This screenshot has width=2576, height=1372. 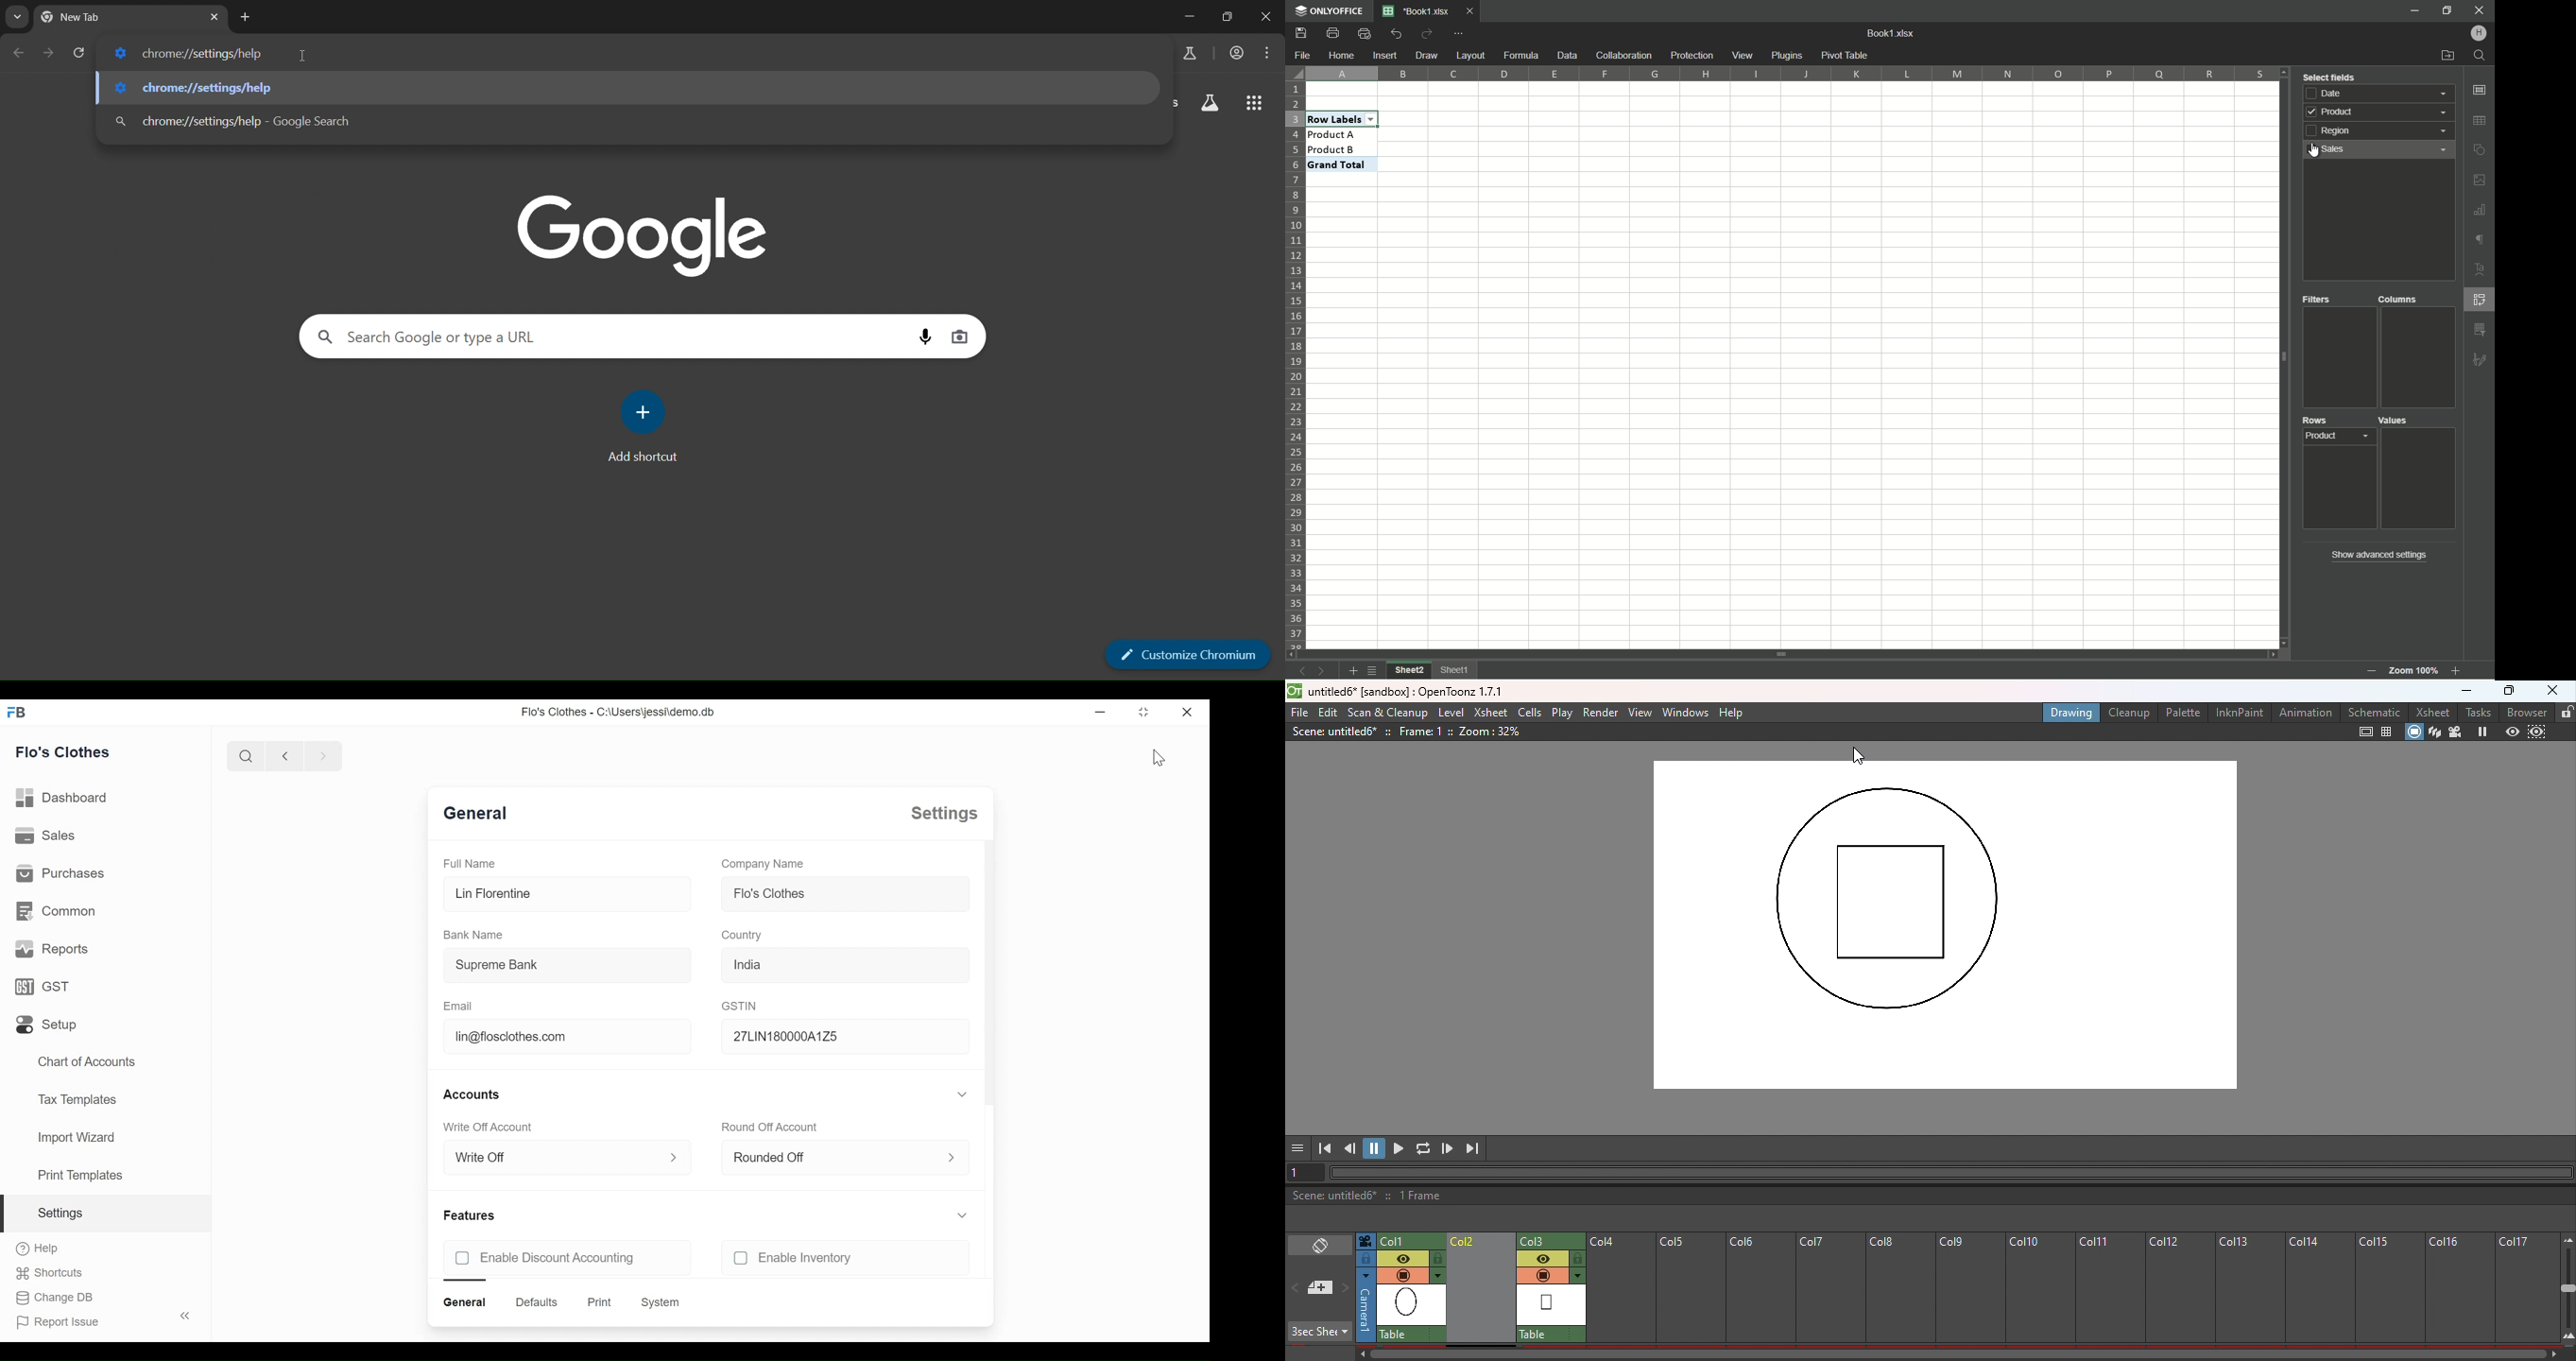 What do you see at coordinates (949, 1154) in the screenshot?
I see `Expand` at bounding box center [949, 1154].